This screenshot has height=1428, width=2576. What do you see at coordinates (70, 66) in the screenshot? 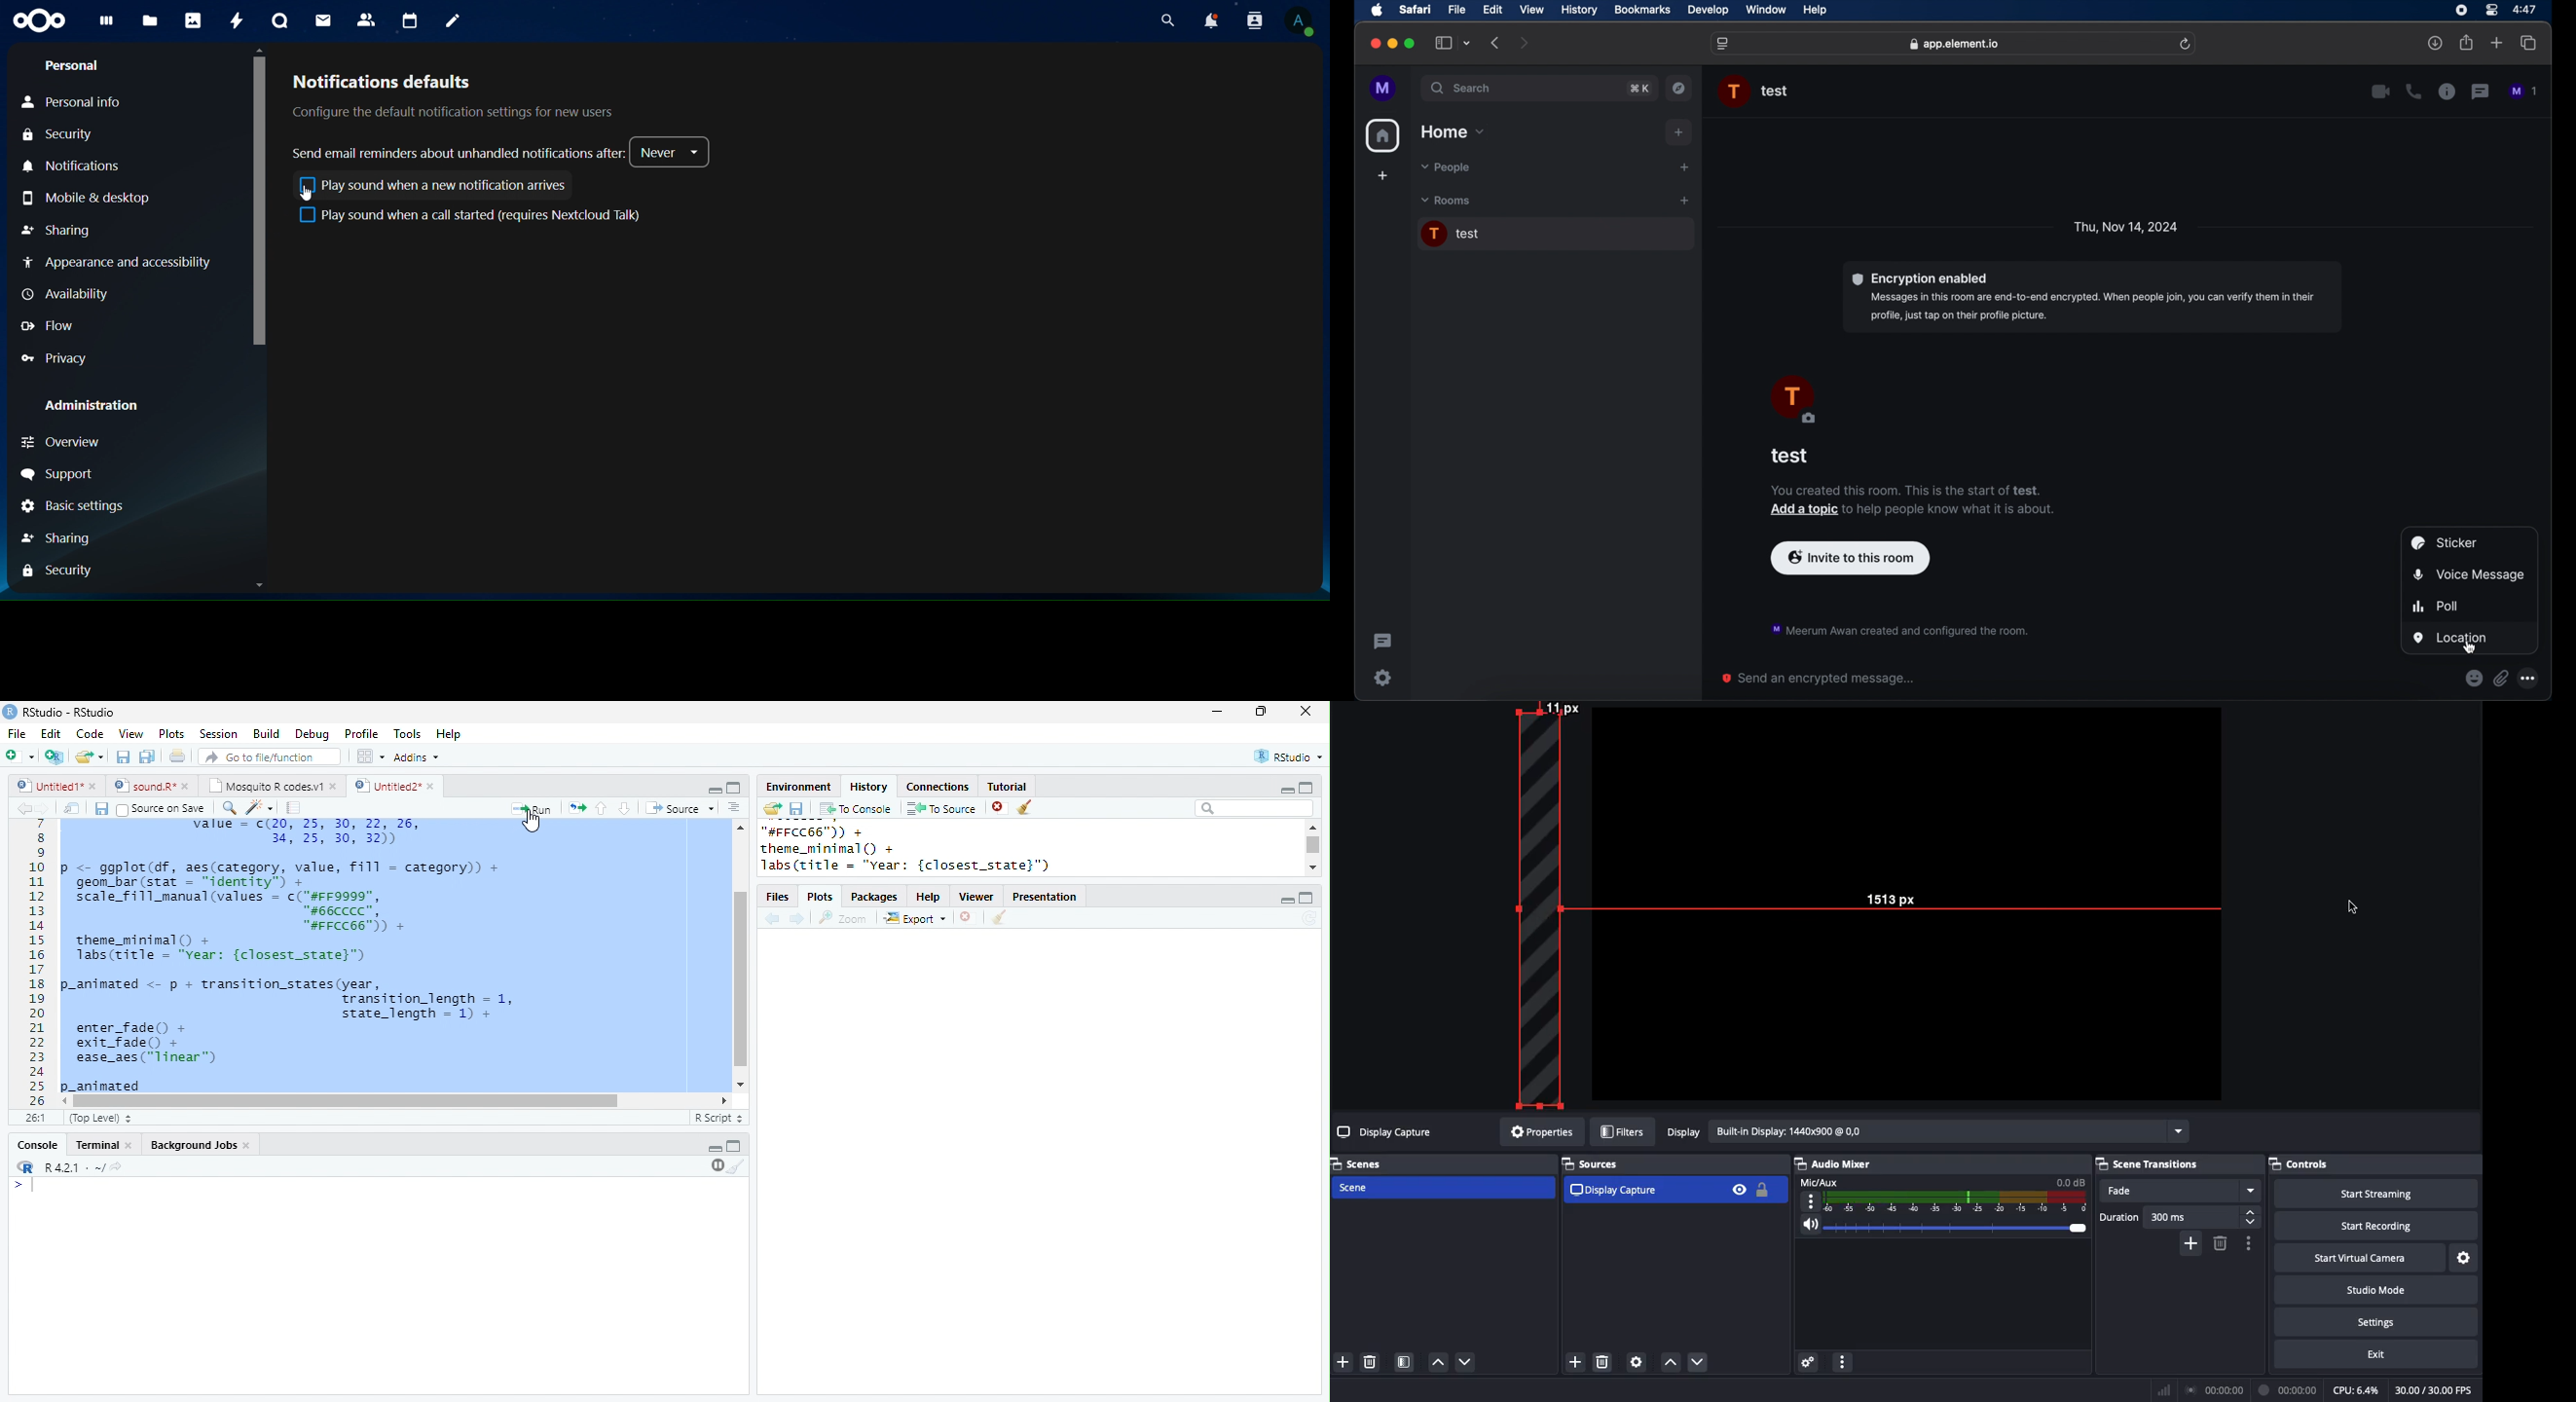
I see `Personal` at bounding box center [70, 66].